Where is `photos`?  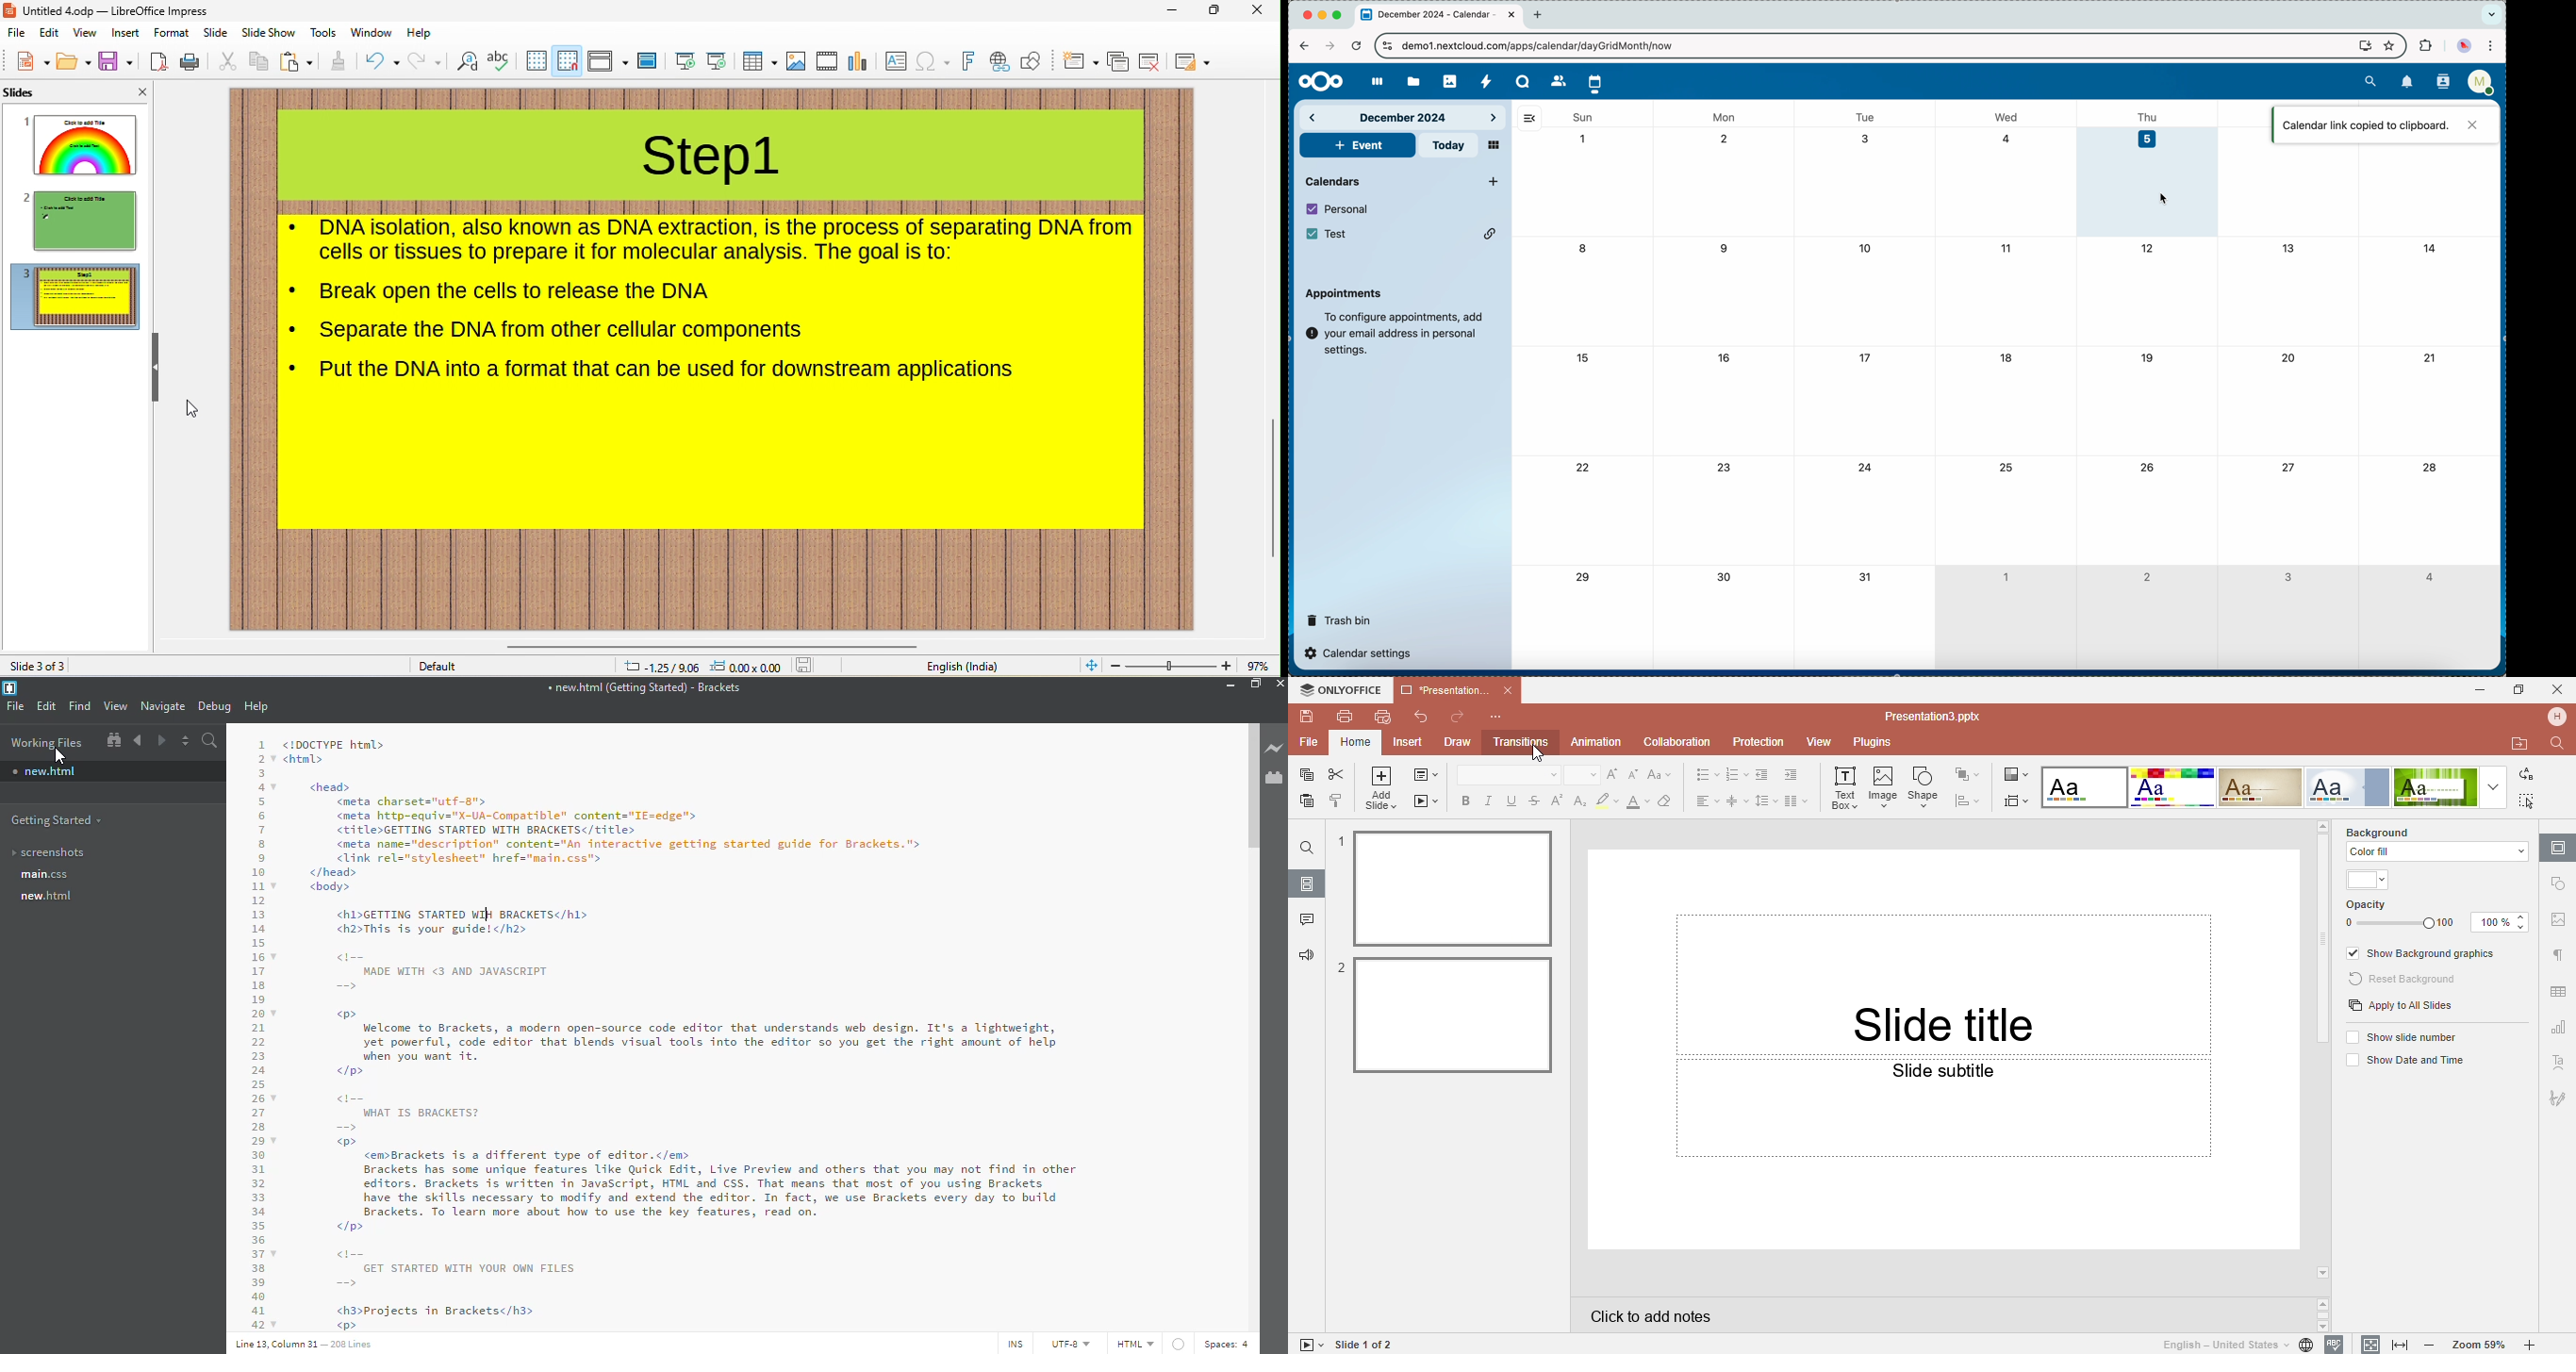
photos is located at coordinates (1449, 78).